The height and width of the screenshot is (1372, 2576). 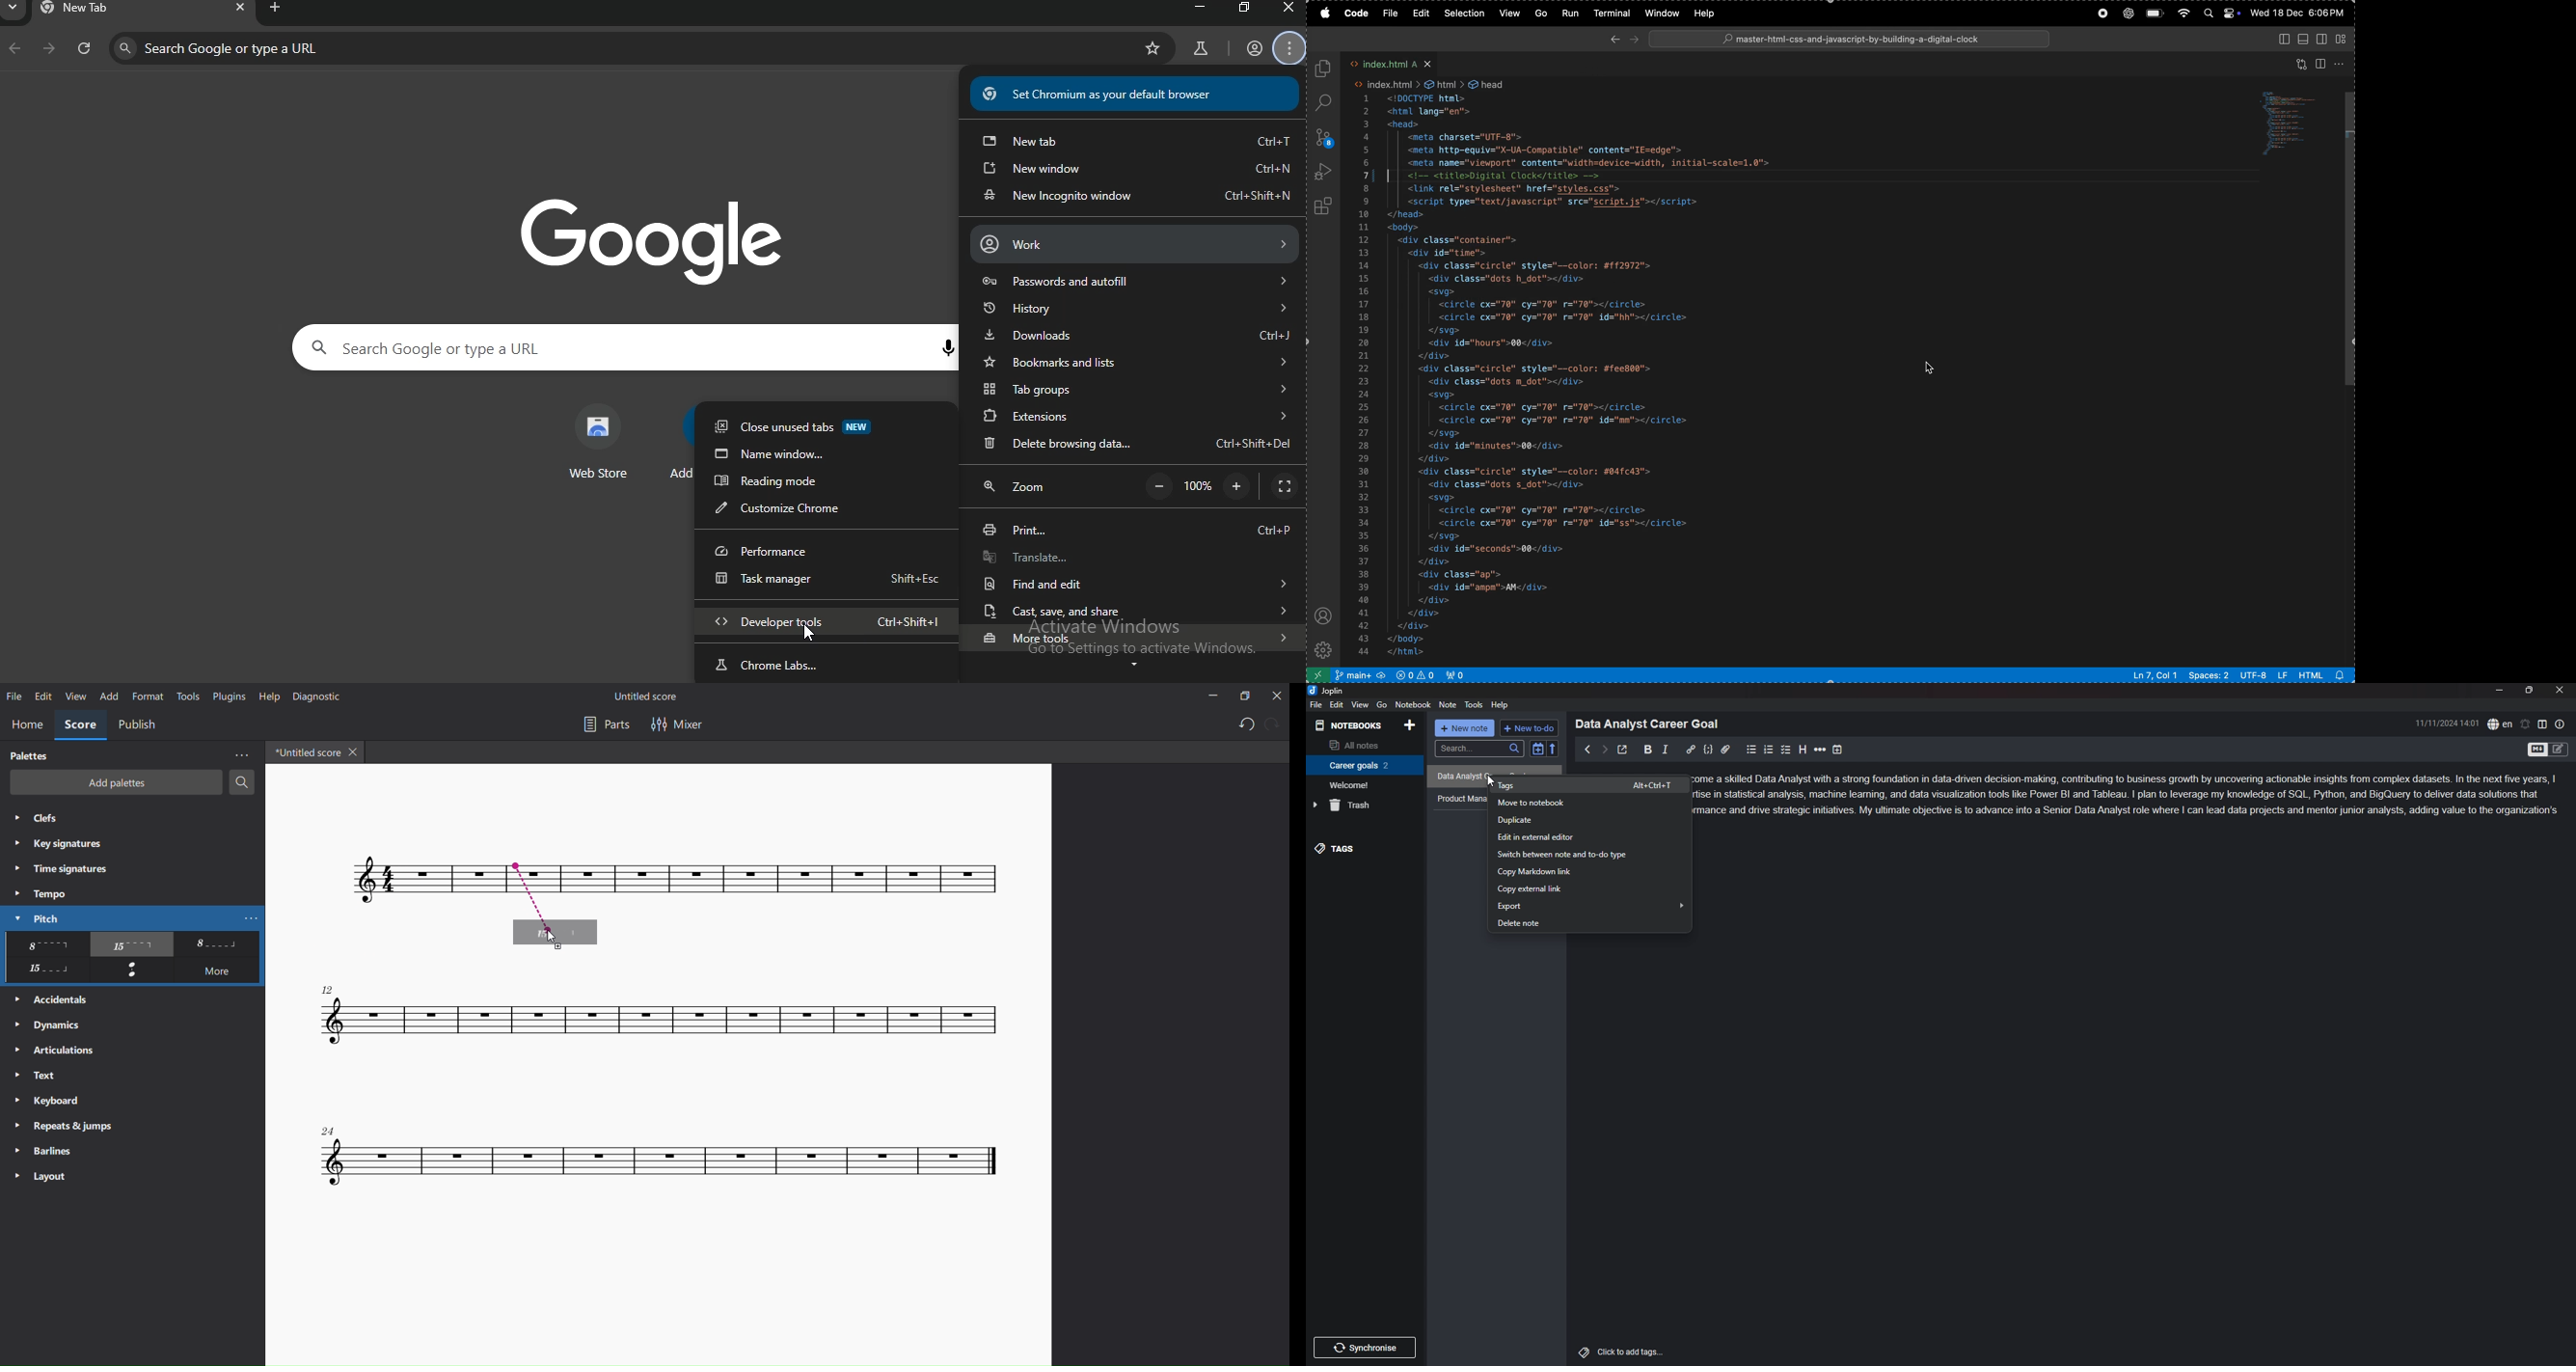 What do you see at coordinates (2100, 13) in the screenshot?
I see `record` at bounding box center [2100, 13].